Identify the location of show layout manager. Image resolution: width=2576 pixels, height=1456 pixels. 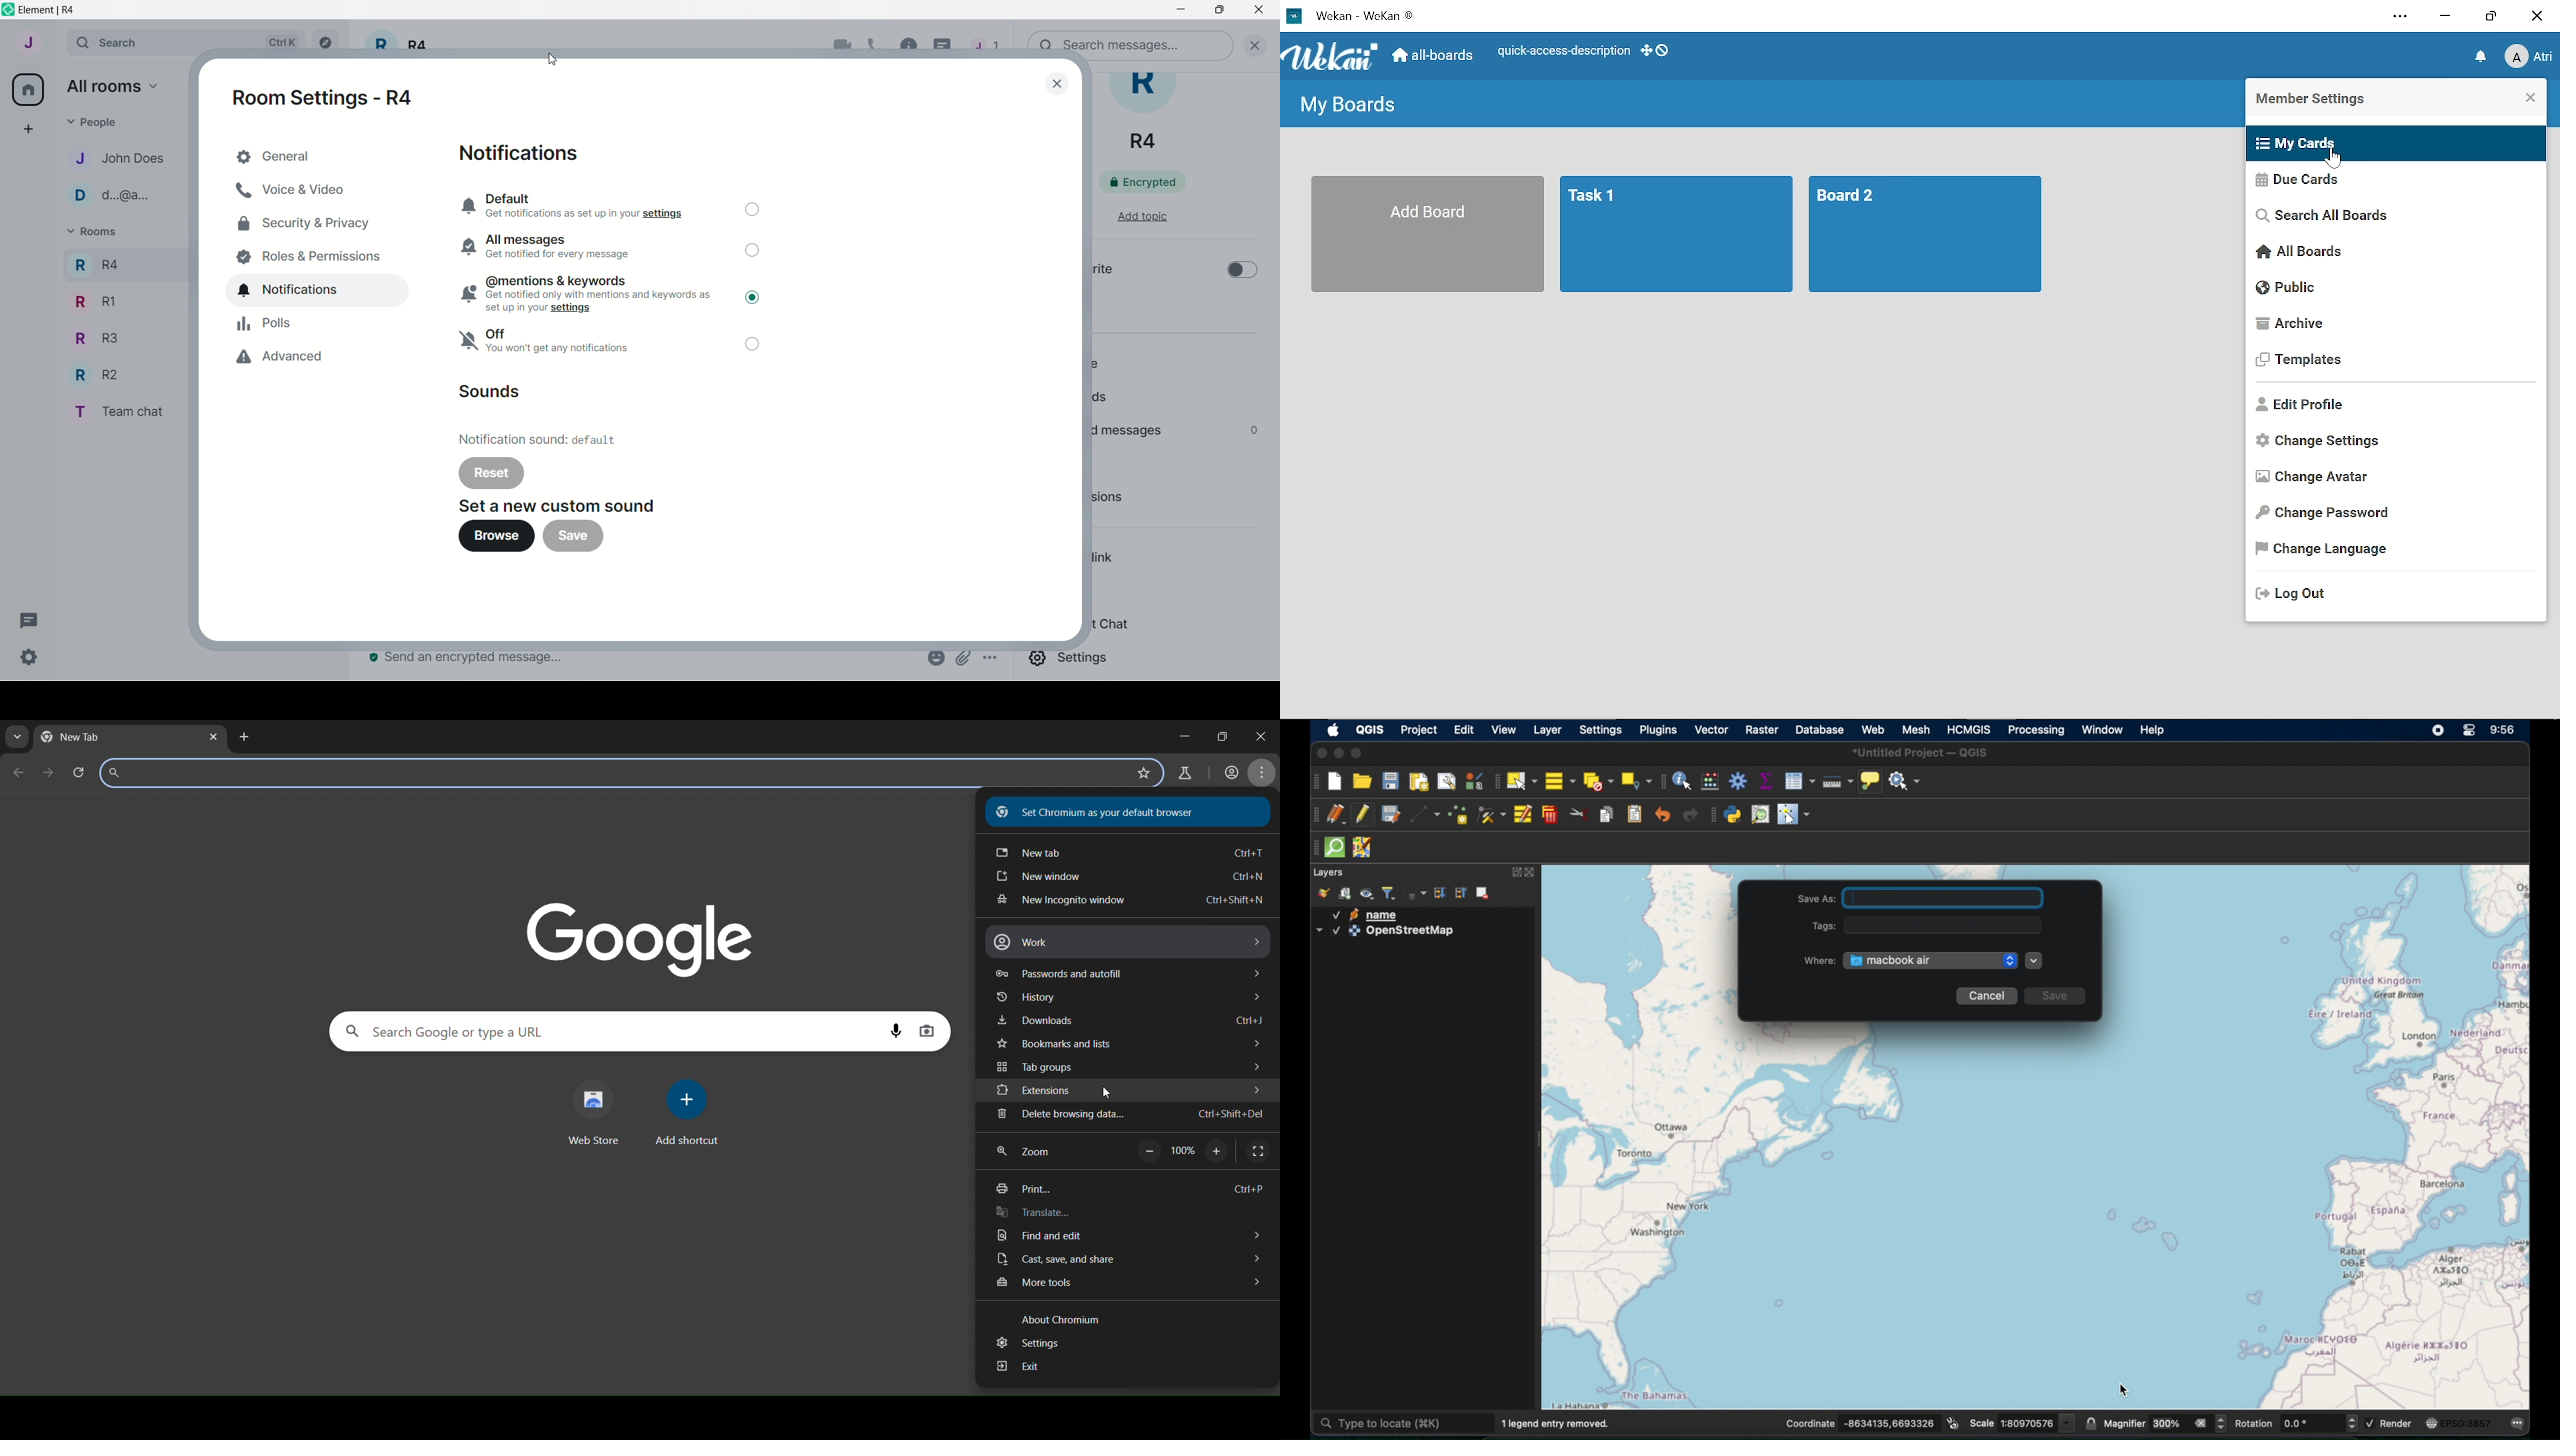
(1447, 781).